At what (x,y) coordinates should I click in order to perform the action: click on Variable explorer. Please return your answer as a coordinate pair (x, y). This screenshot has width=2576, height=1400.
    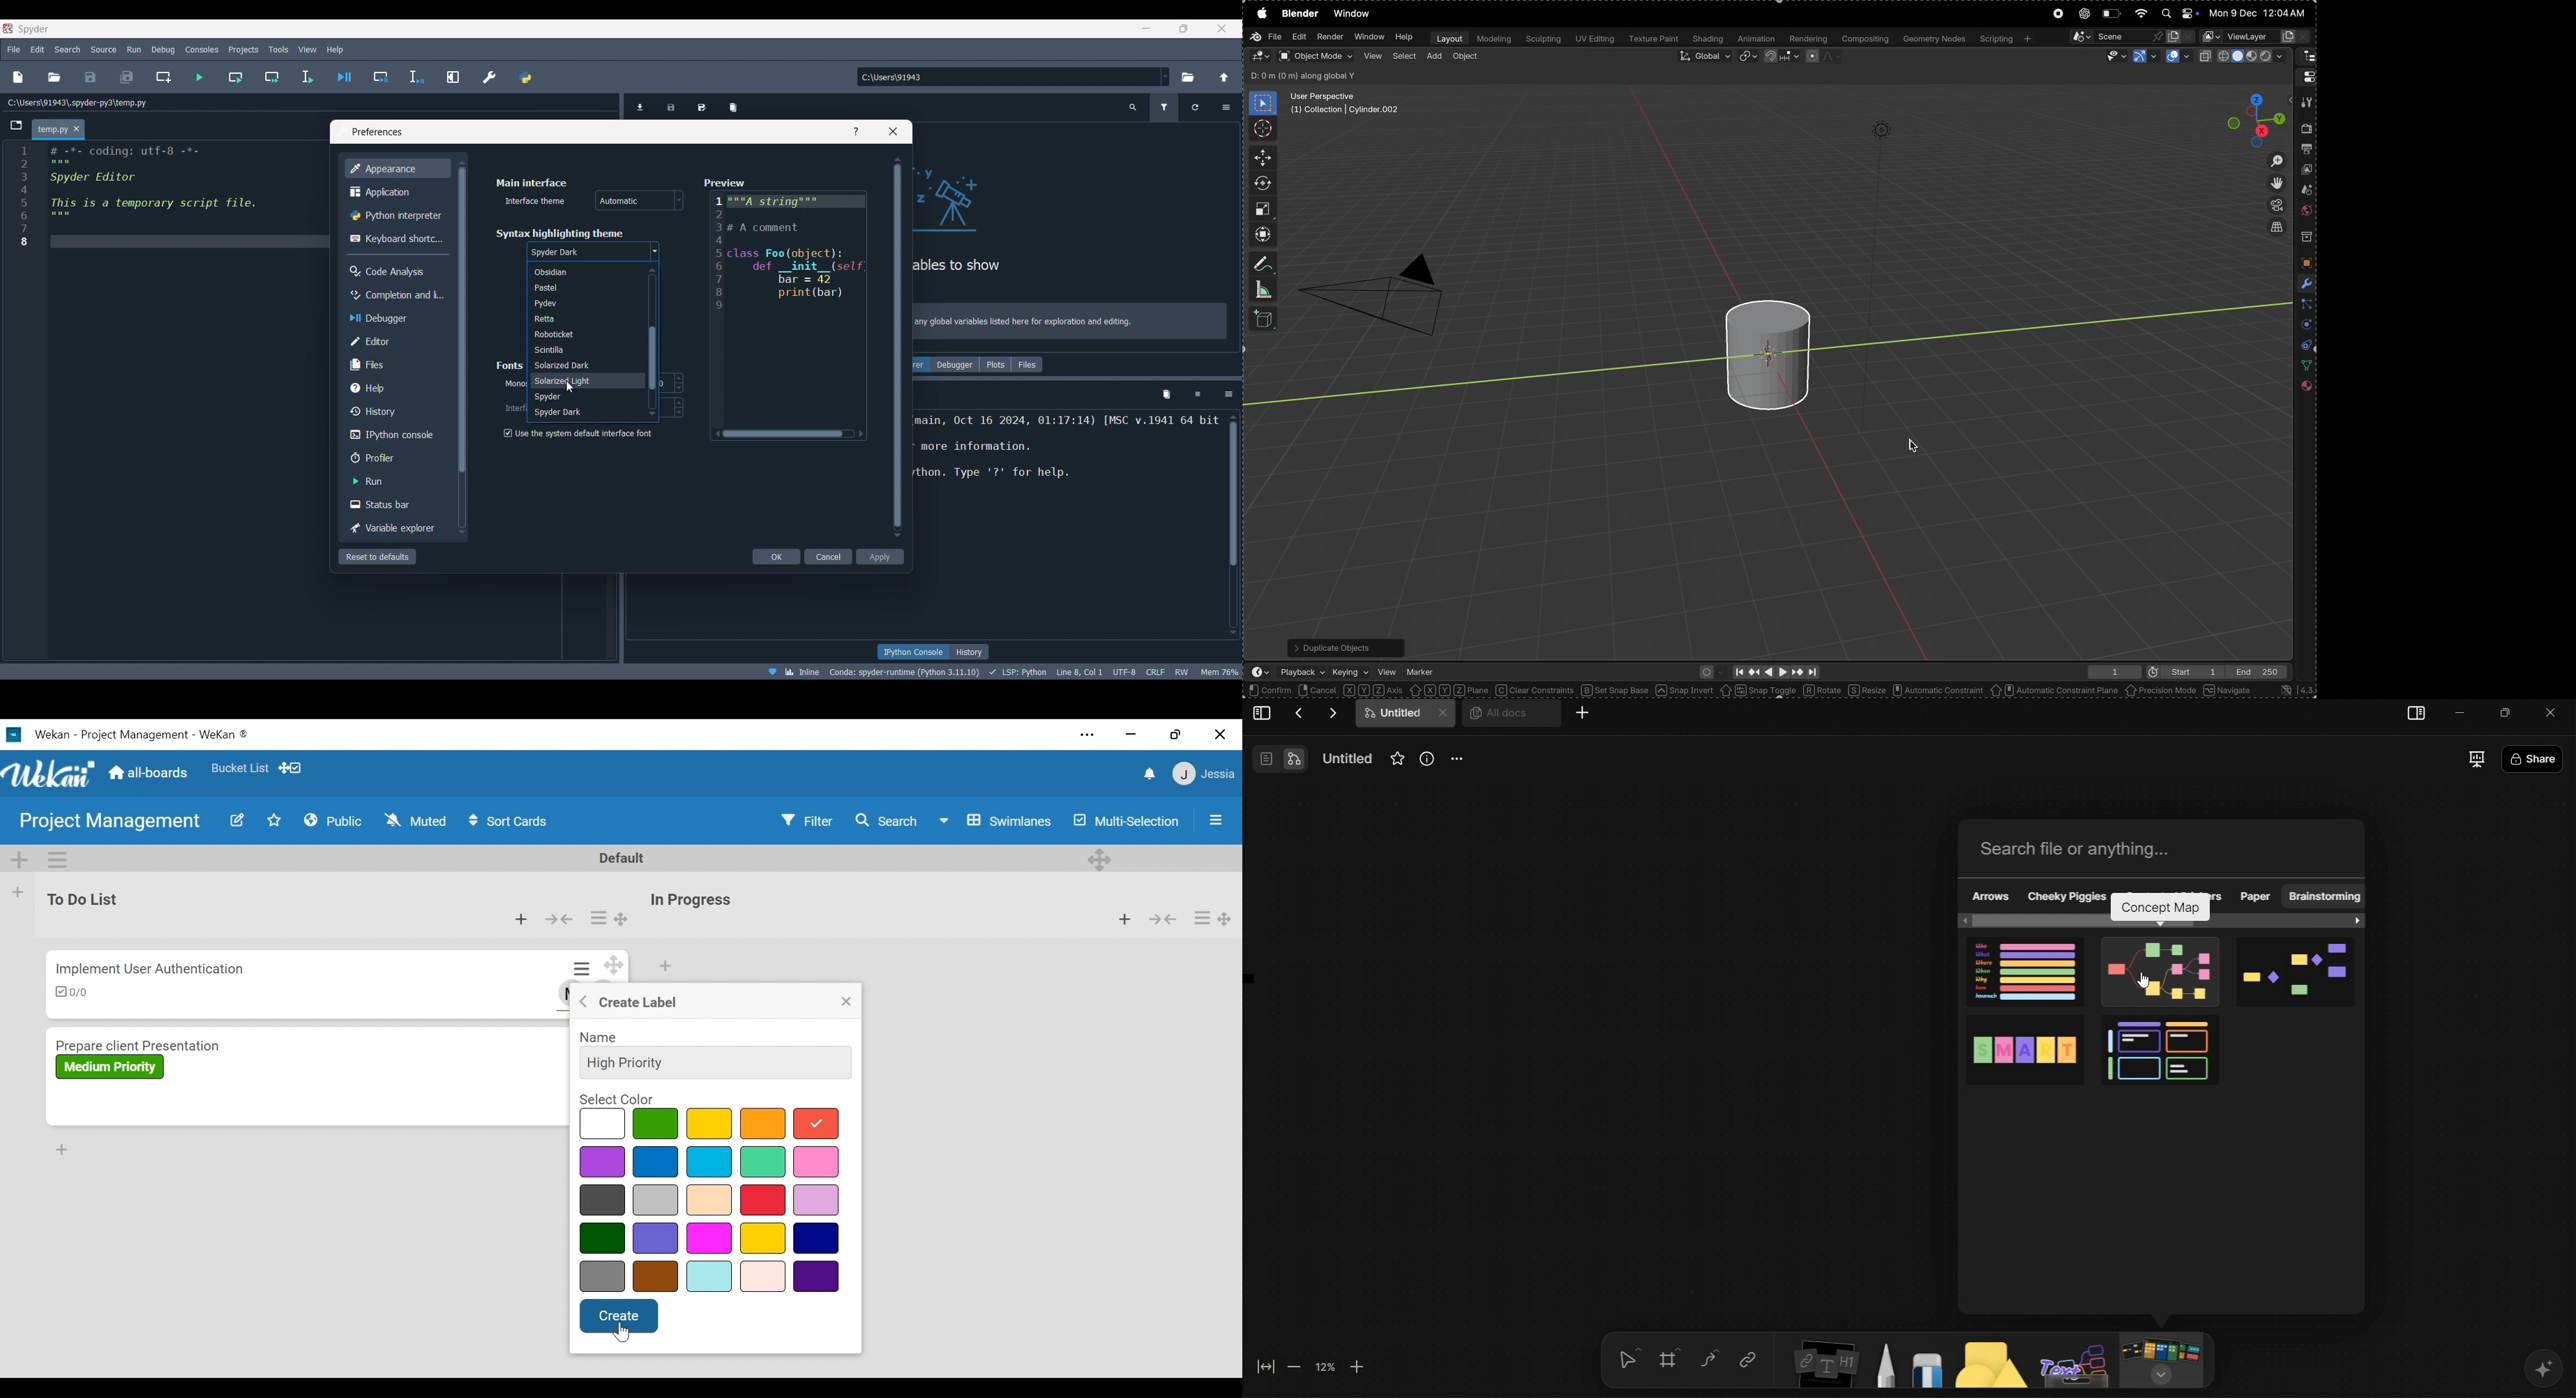
    Looking at the image, I should click on (921, 364).